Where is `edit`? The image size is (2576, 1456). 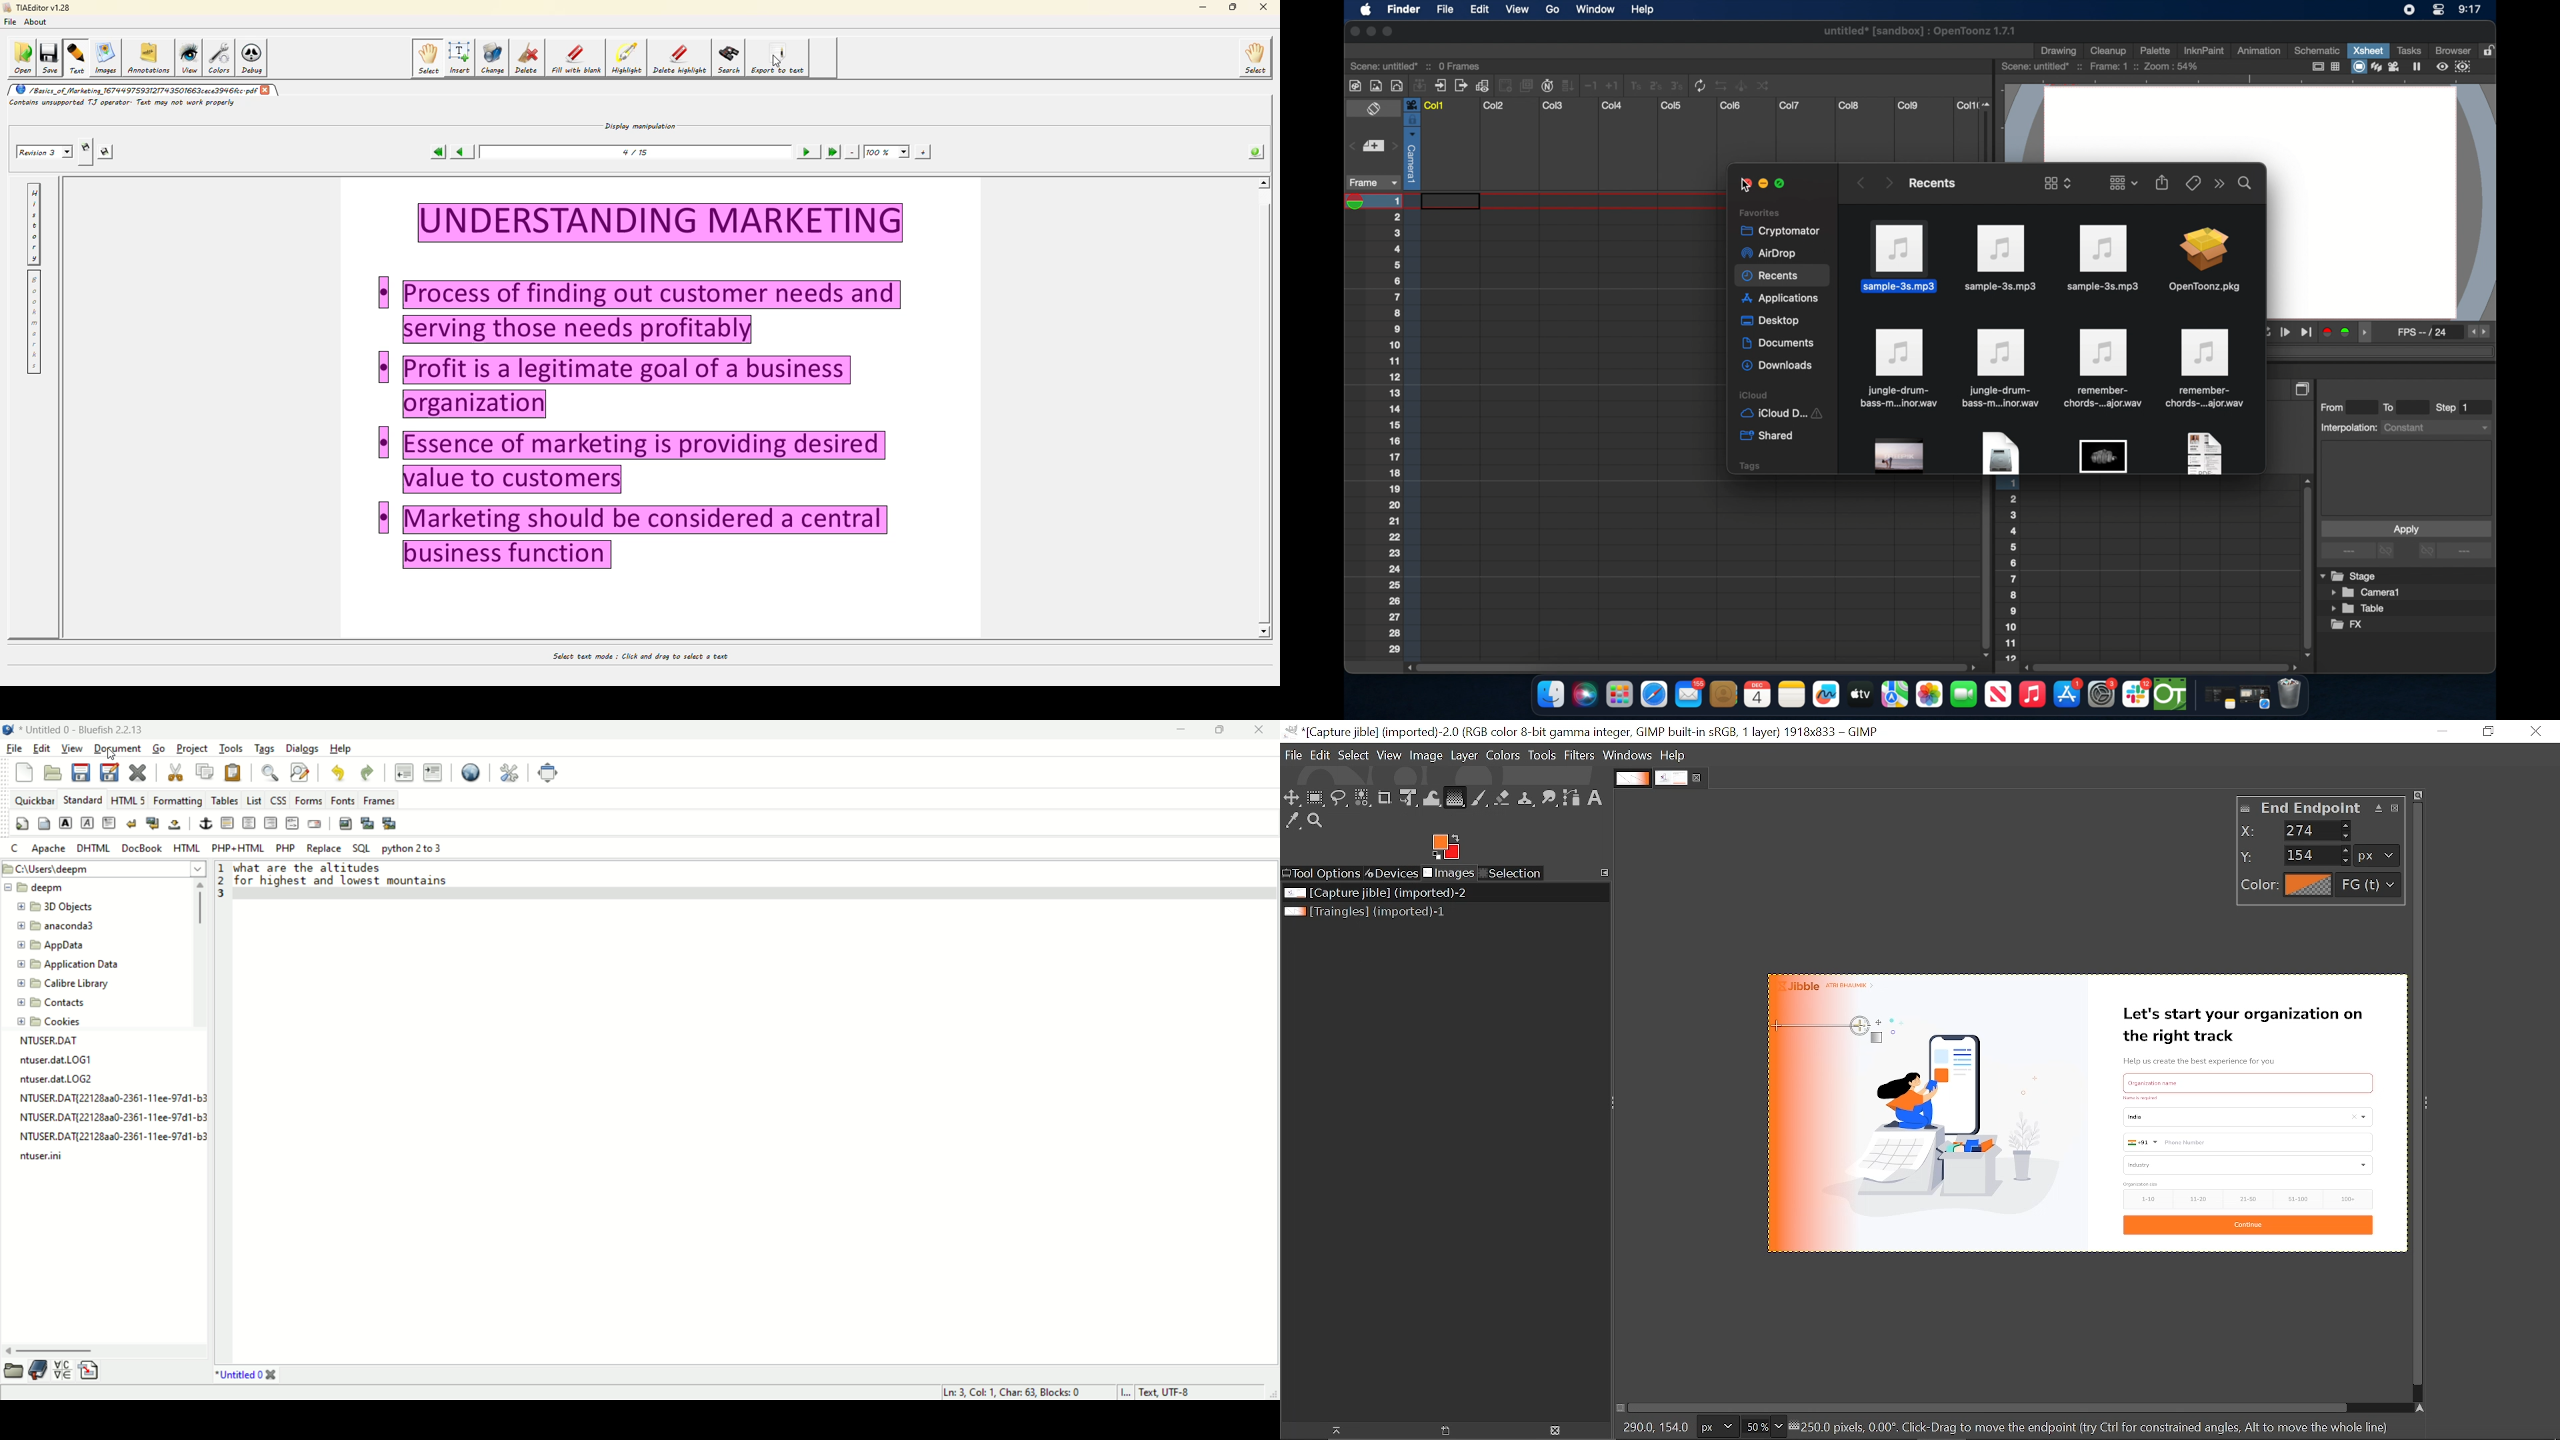
edit is located at coordinates (39, 748).